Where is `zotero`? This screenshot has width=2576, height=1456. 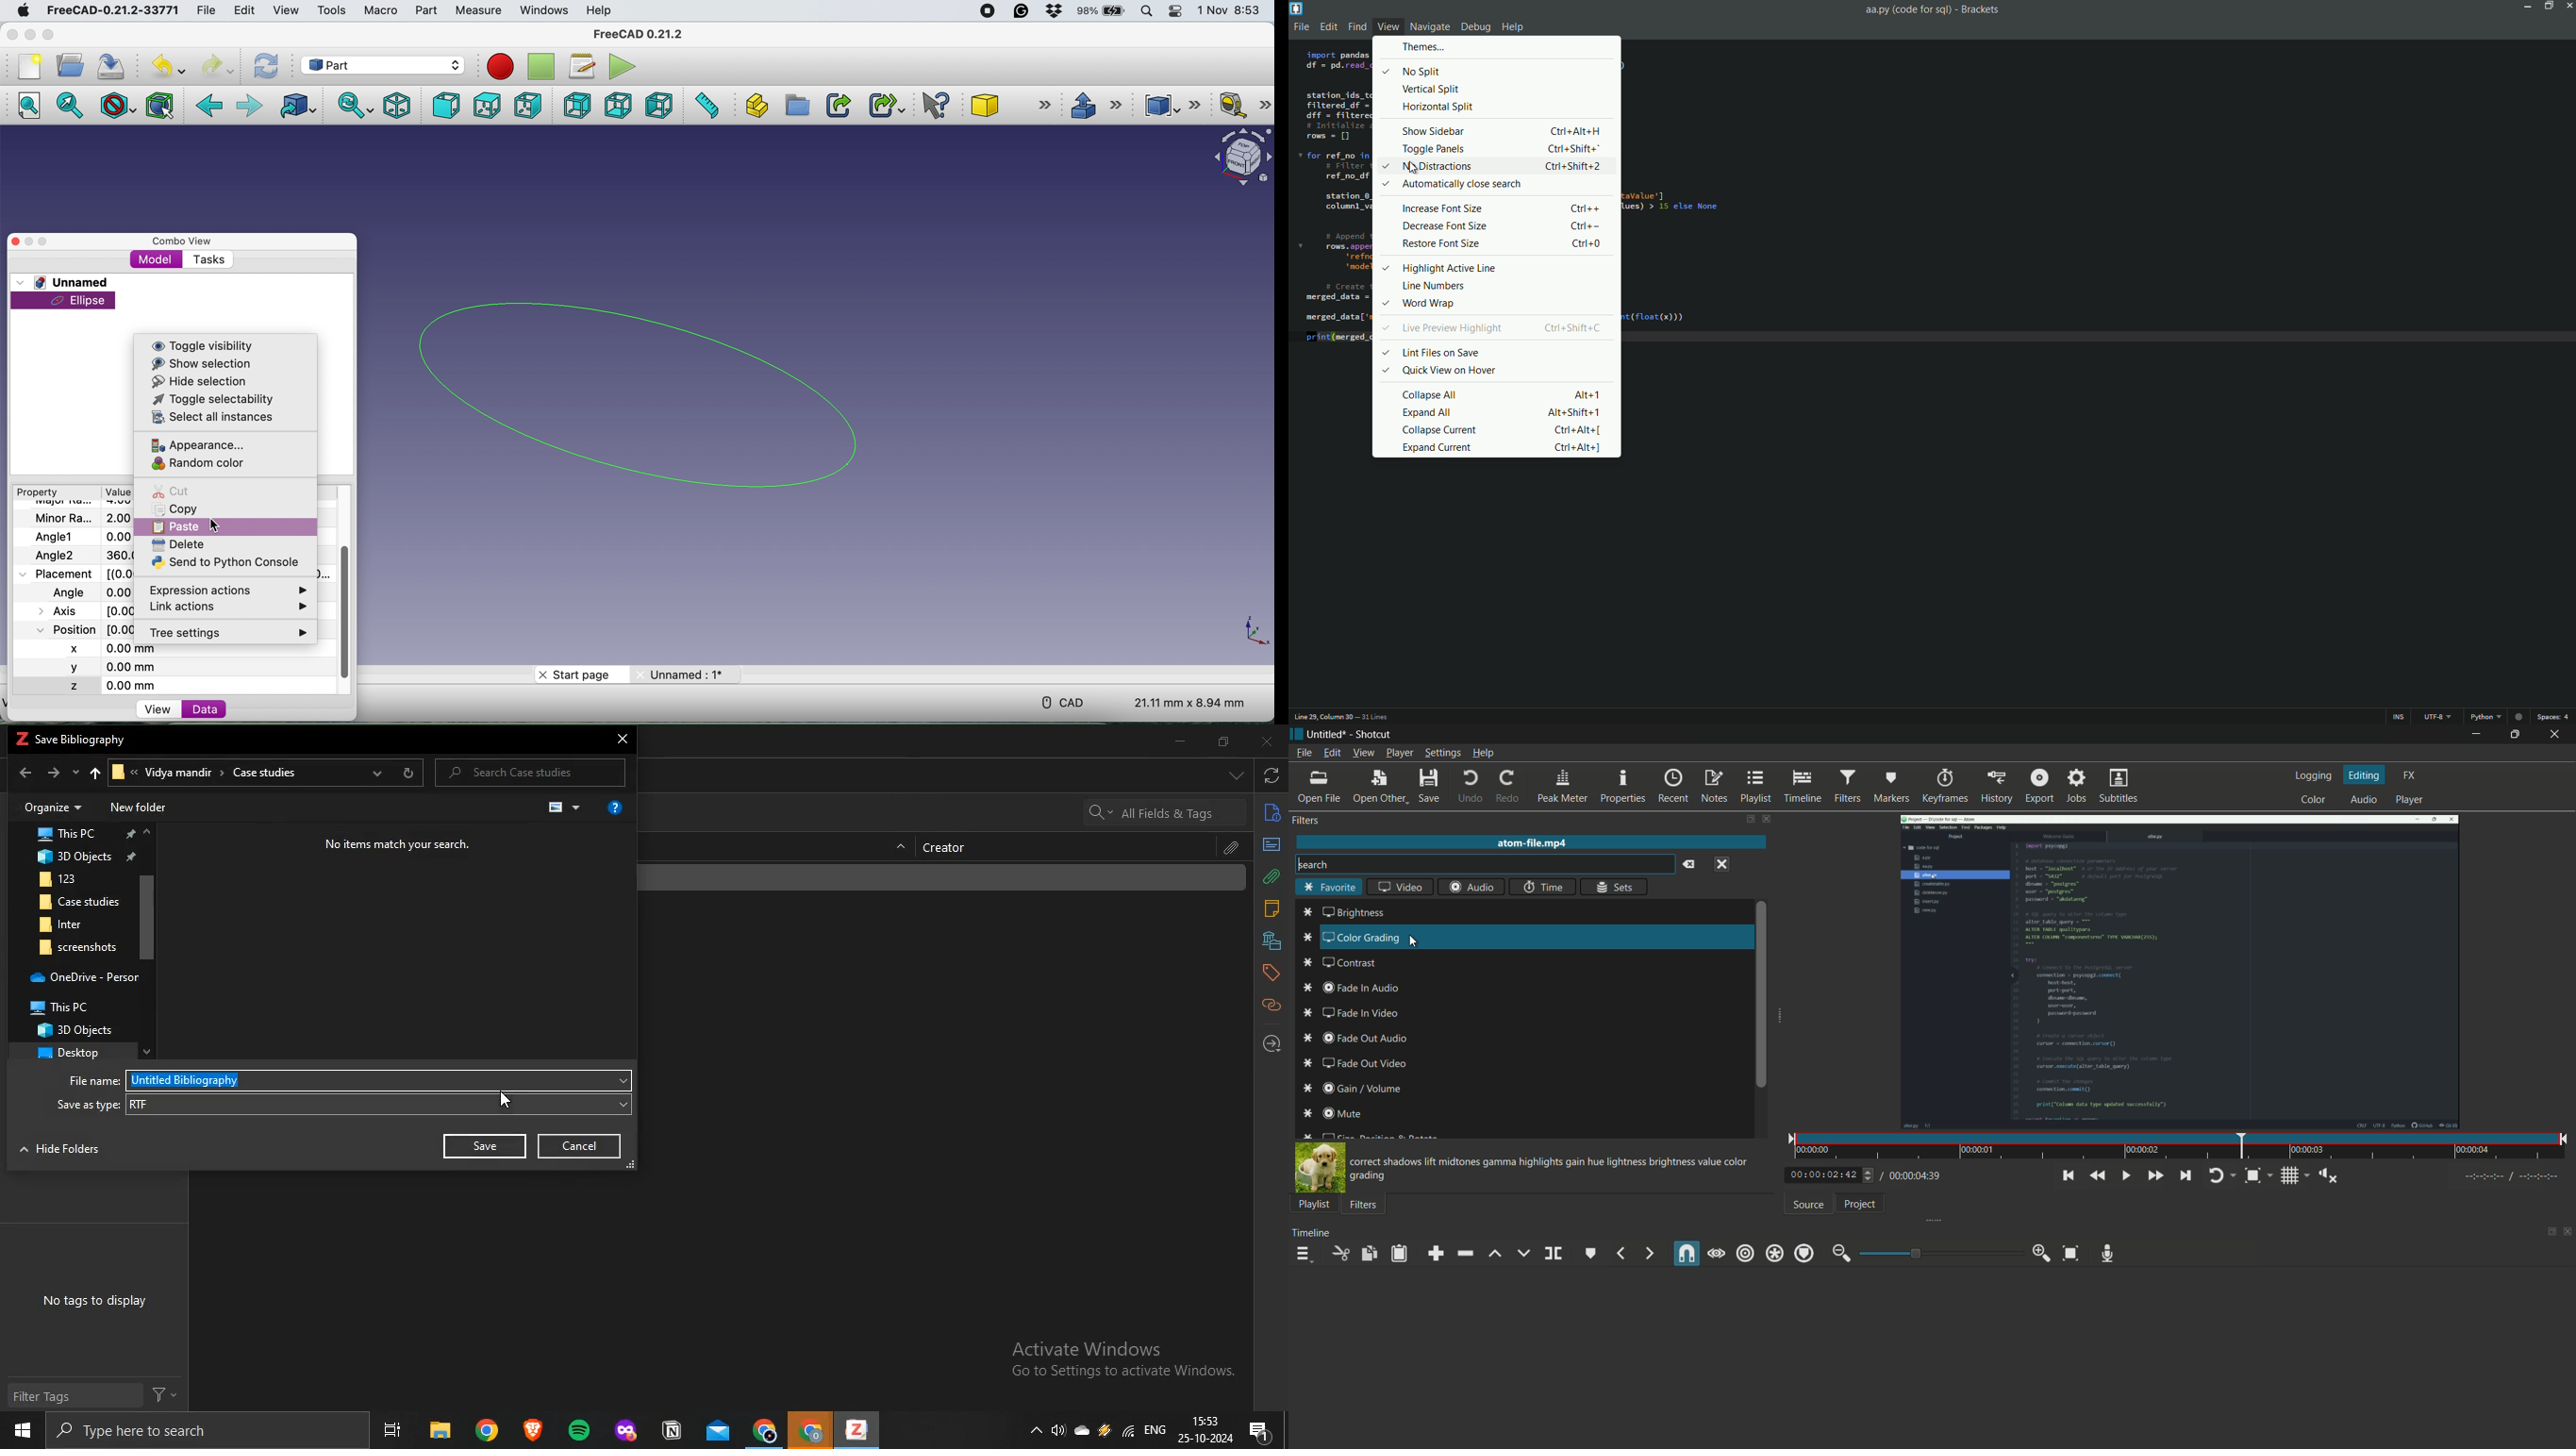
zotero is located at coordinates (854, 1431).